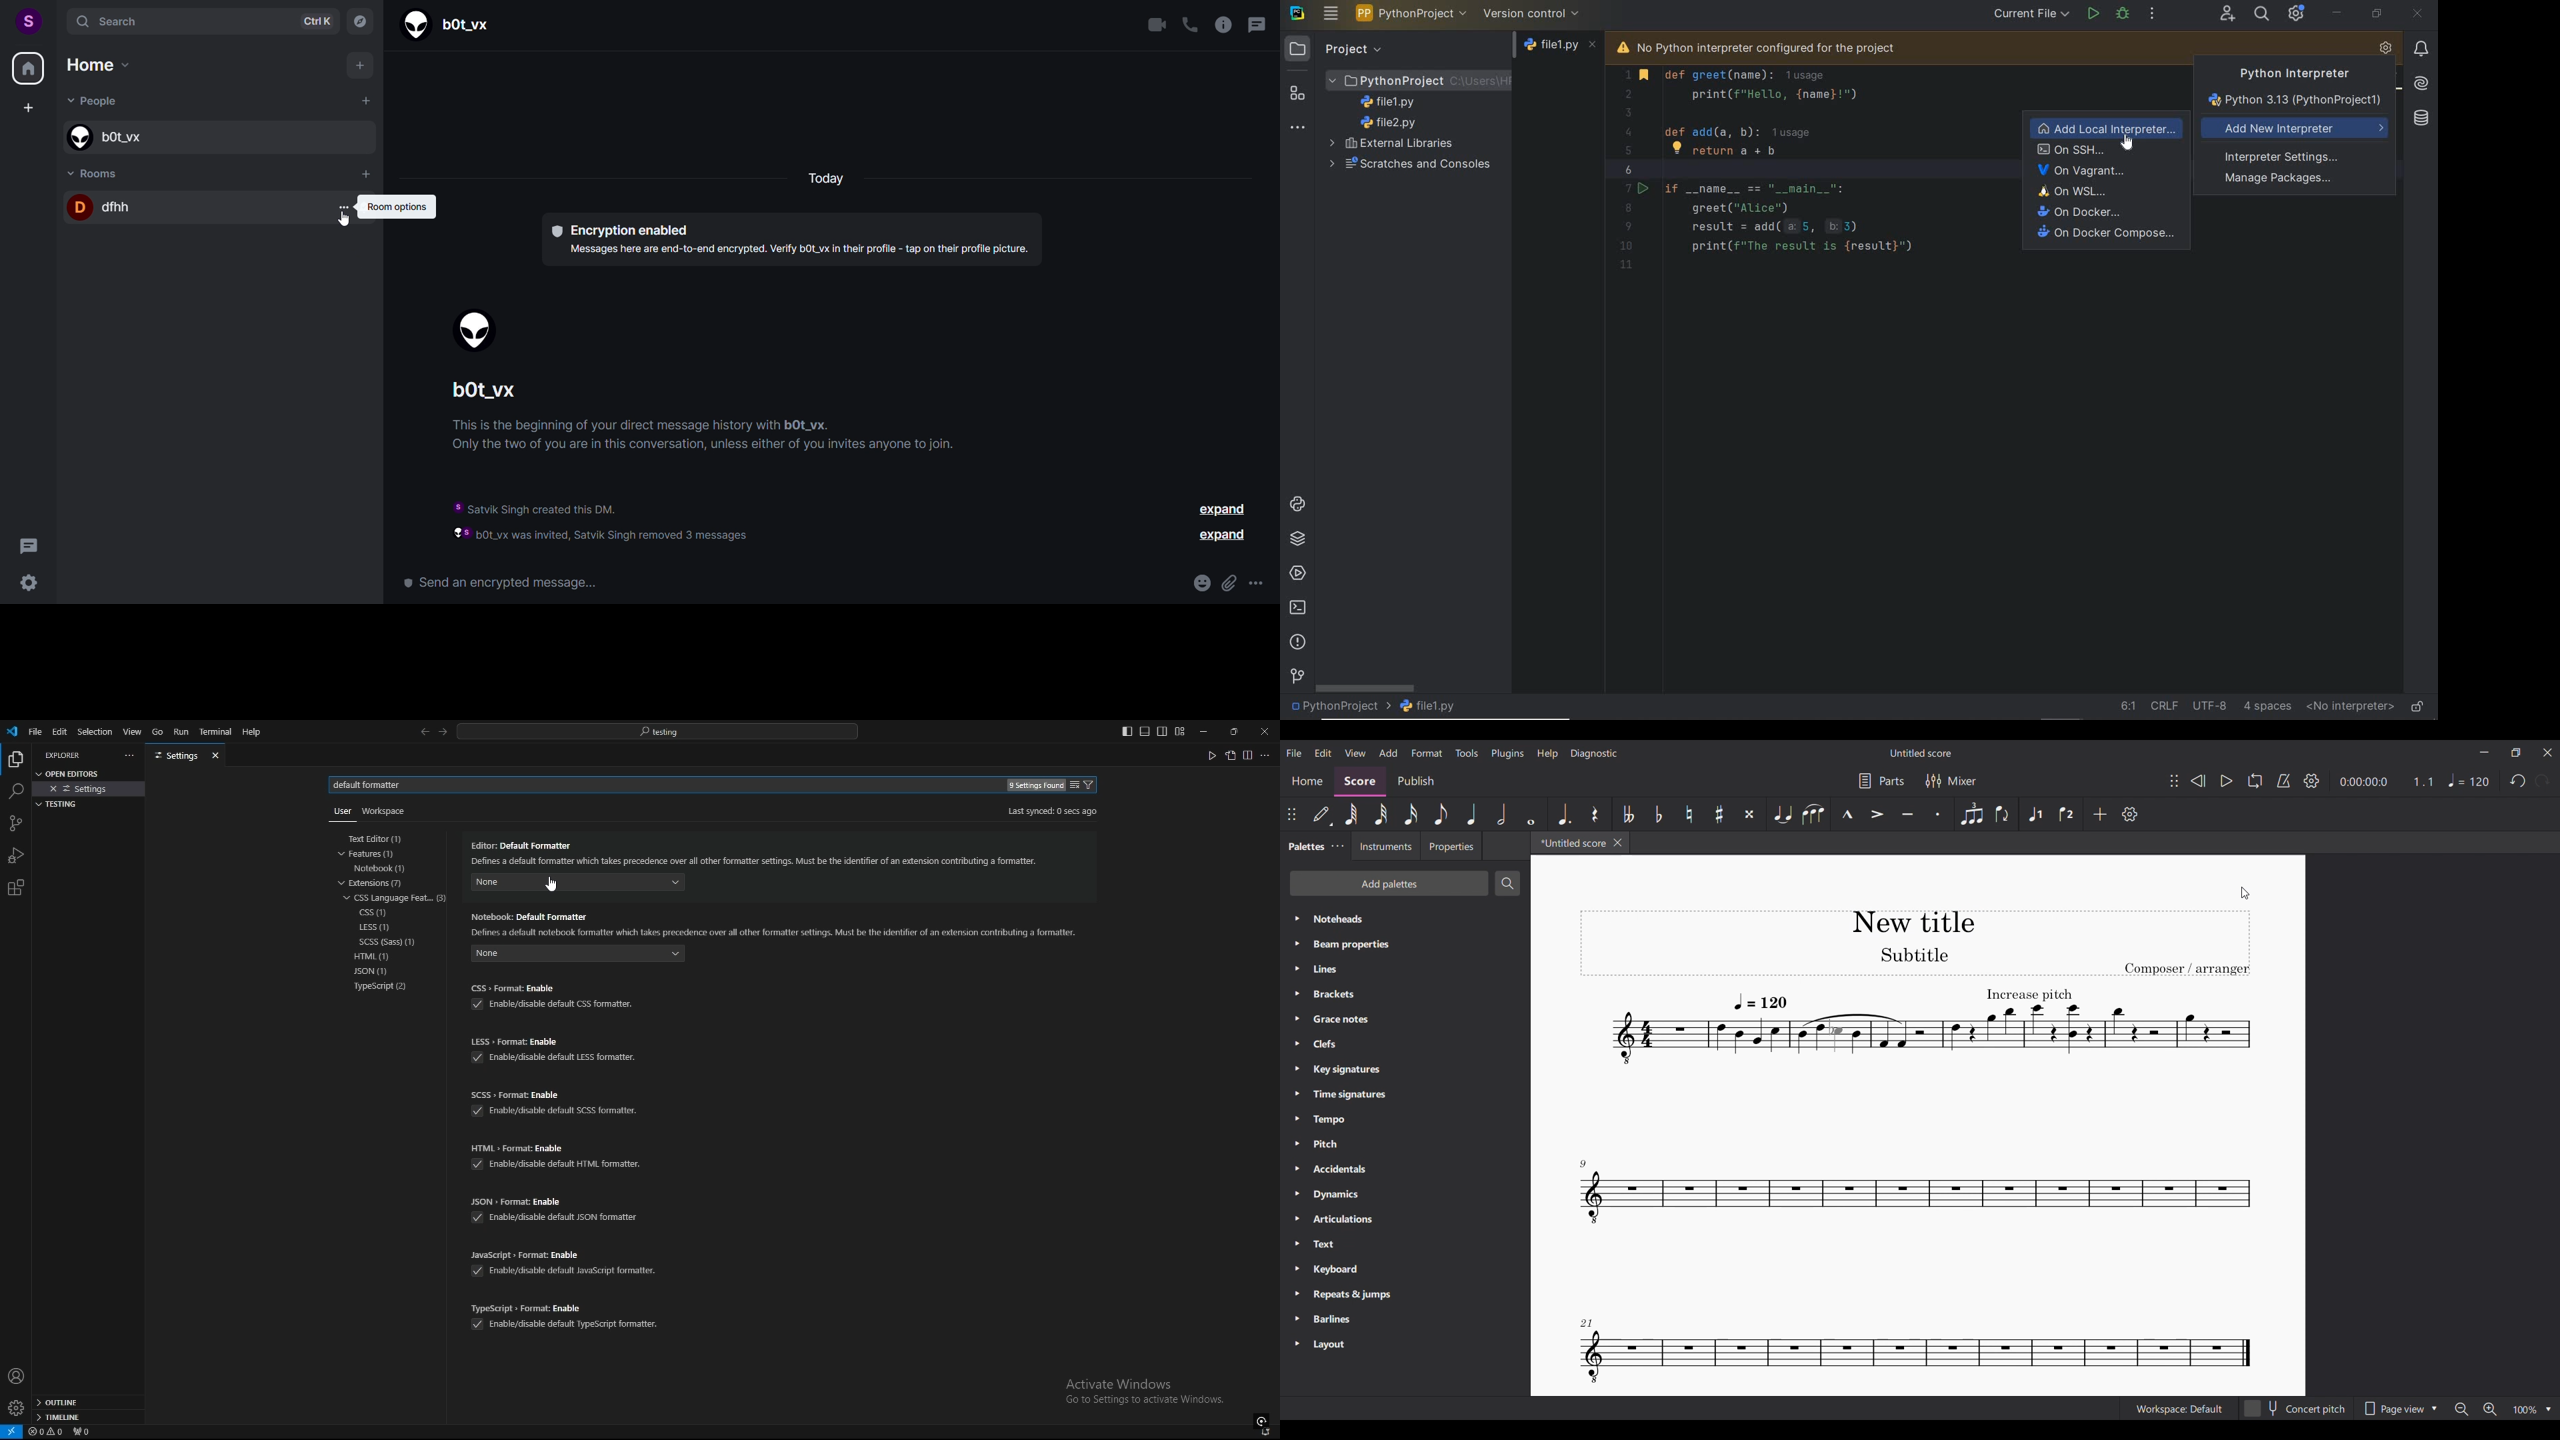  Describe the element at coordinates (1594, 753) in the screenshot. I see `Diagnostic menu` at that location.